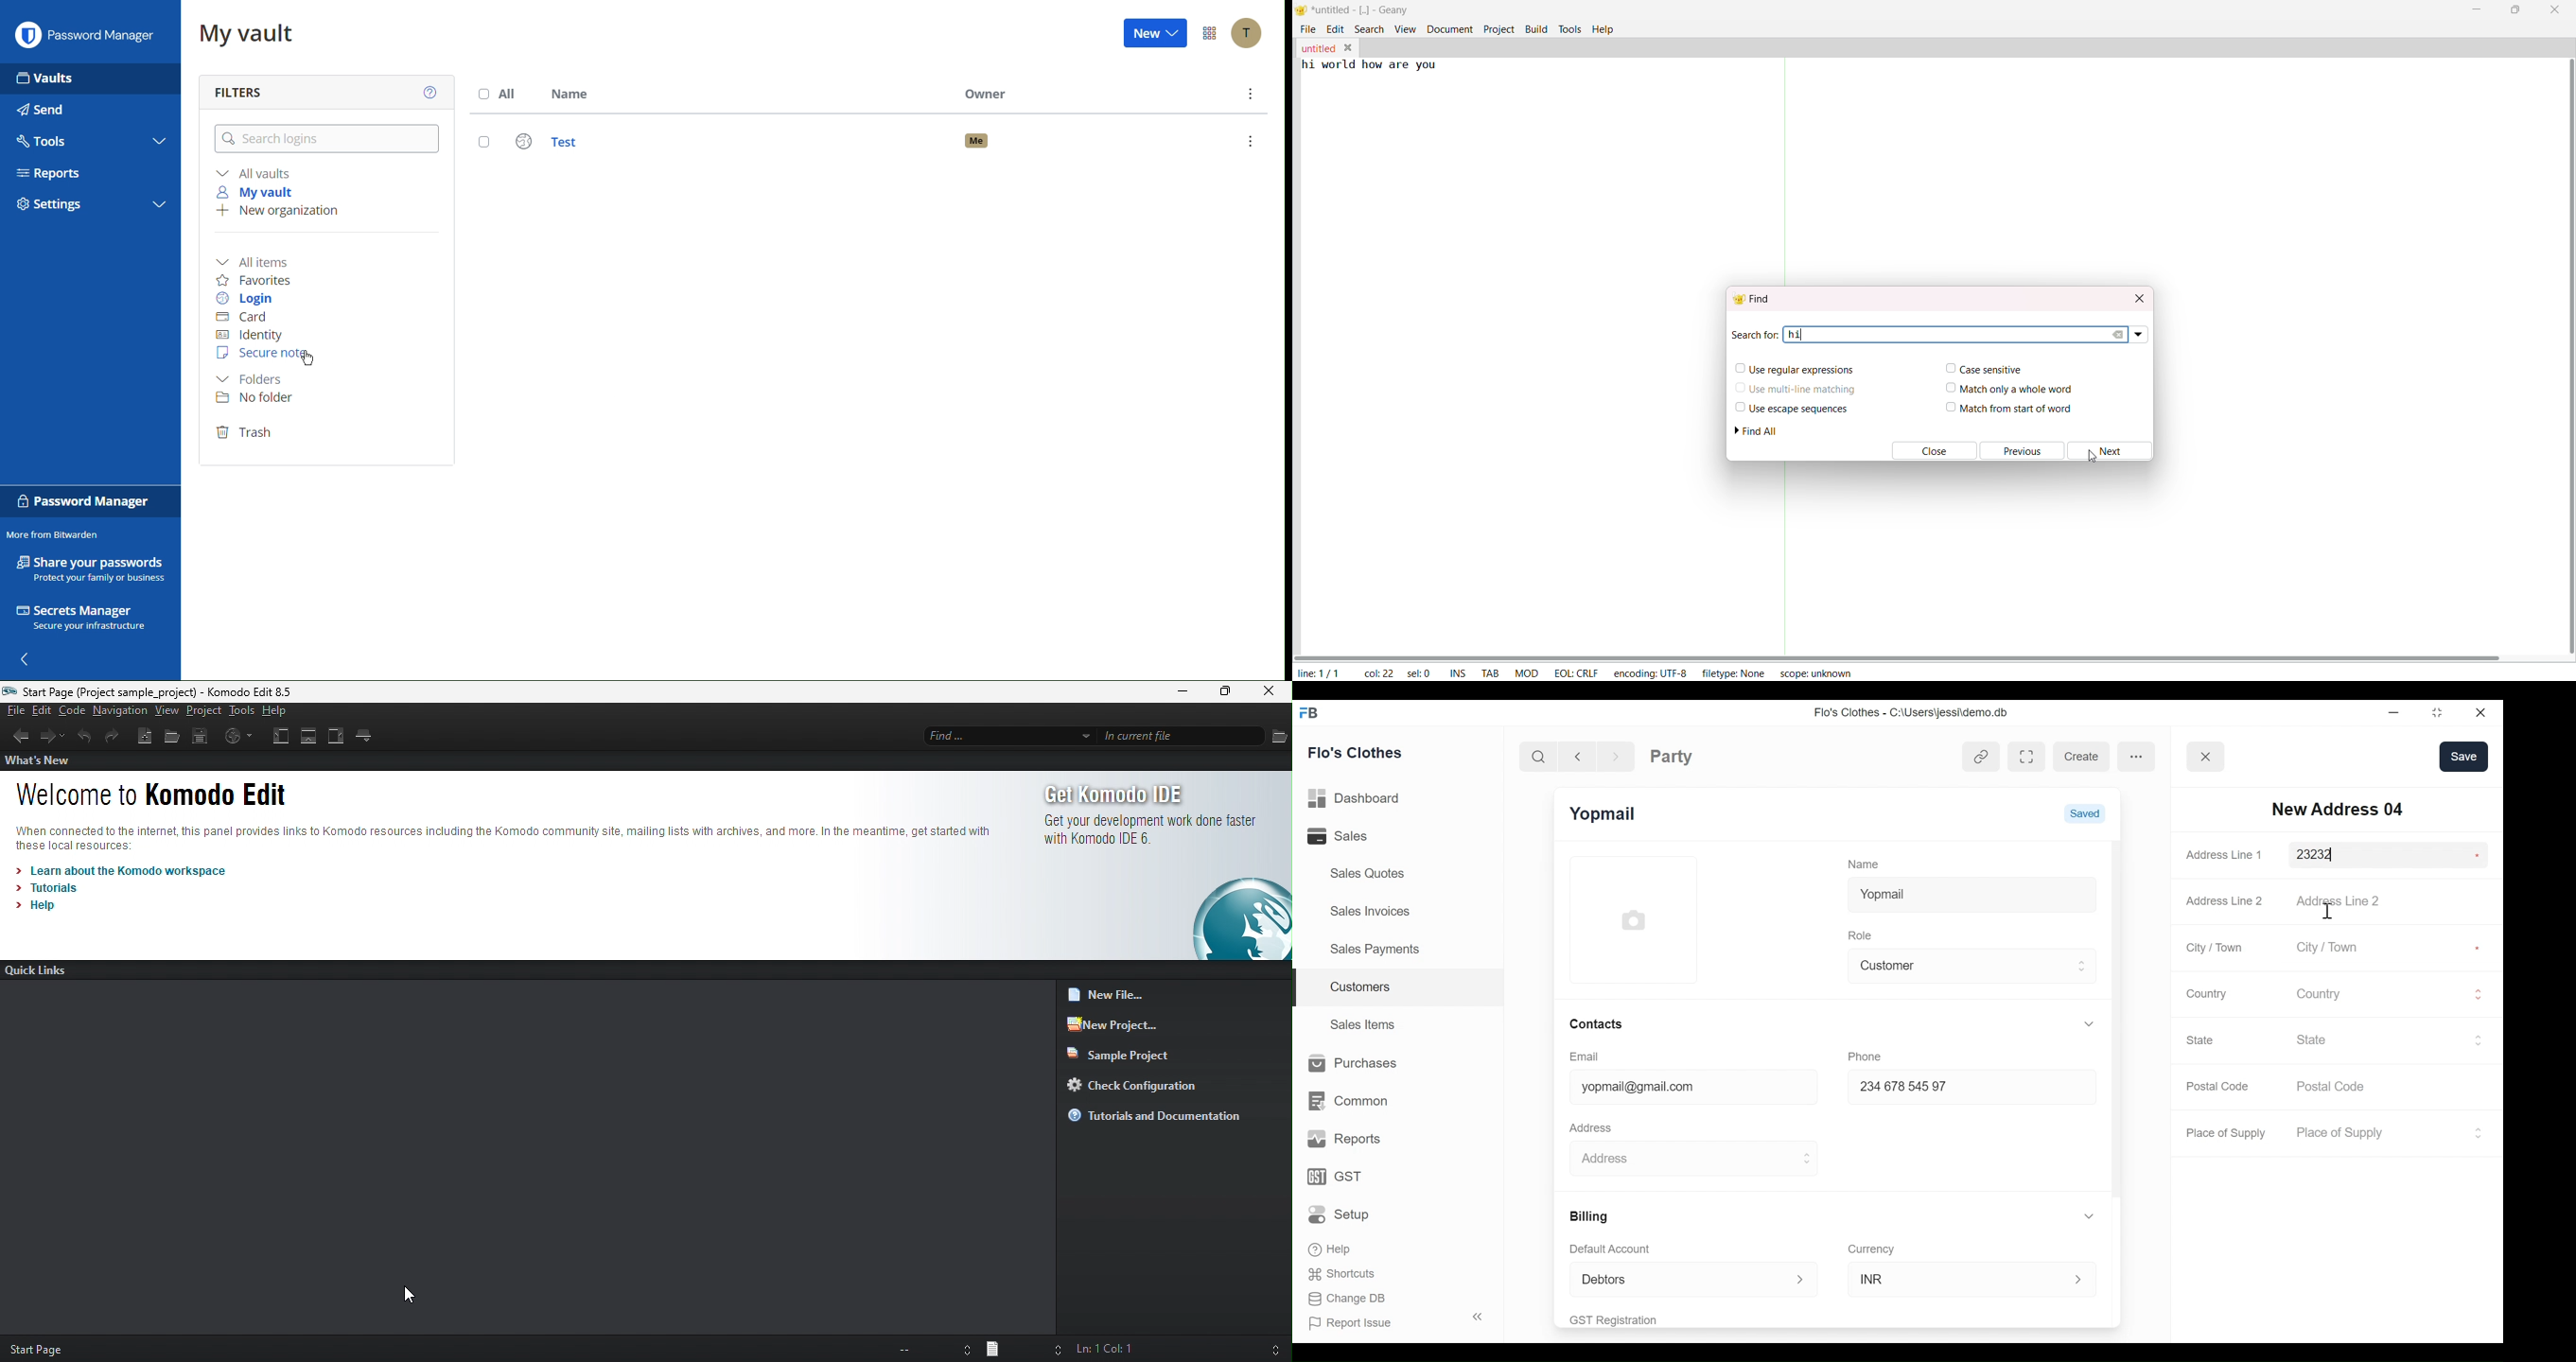 Image resolution: width=2576 pixels, height=1372 pixels. Describe the element at coordinates (2392, 712) in the screenshot. I see `minimize` at that location.